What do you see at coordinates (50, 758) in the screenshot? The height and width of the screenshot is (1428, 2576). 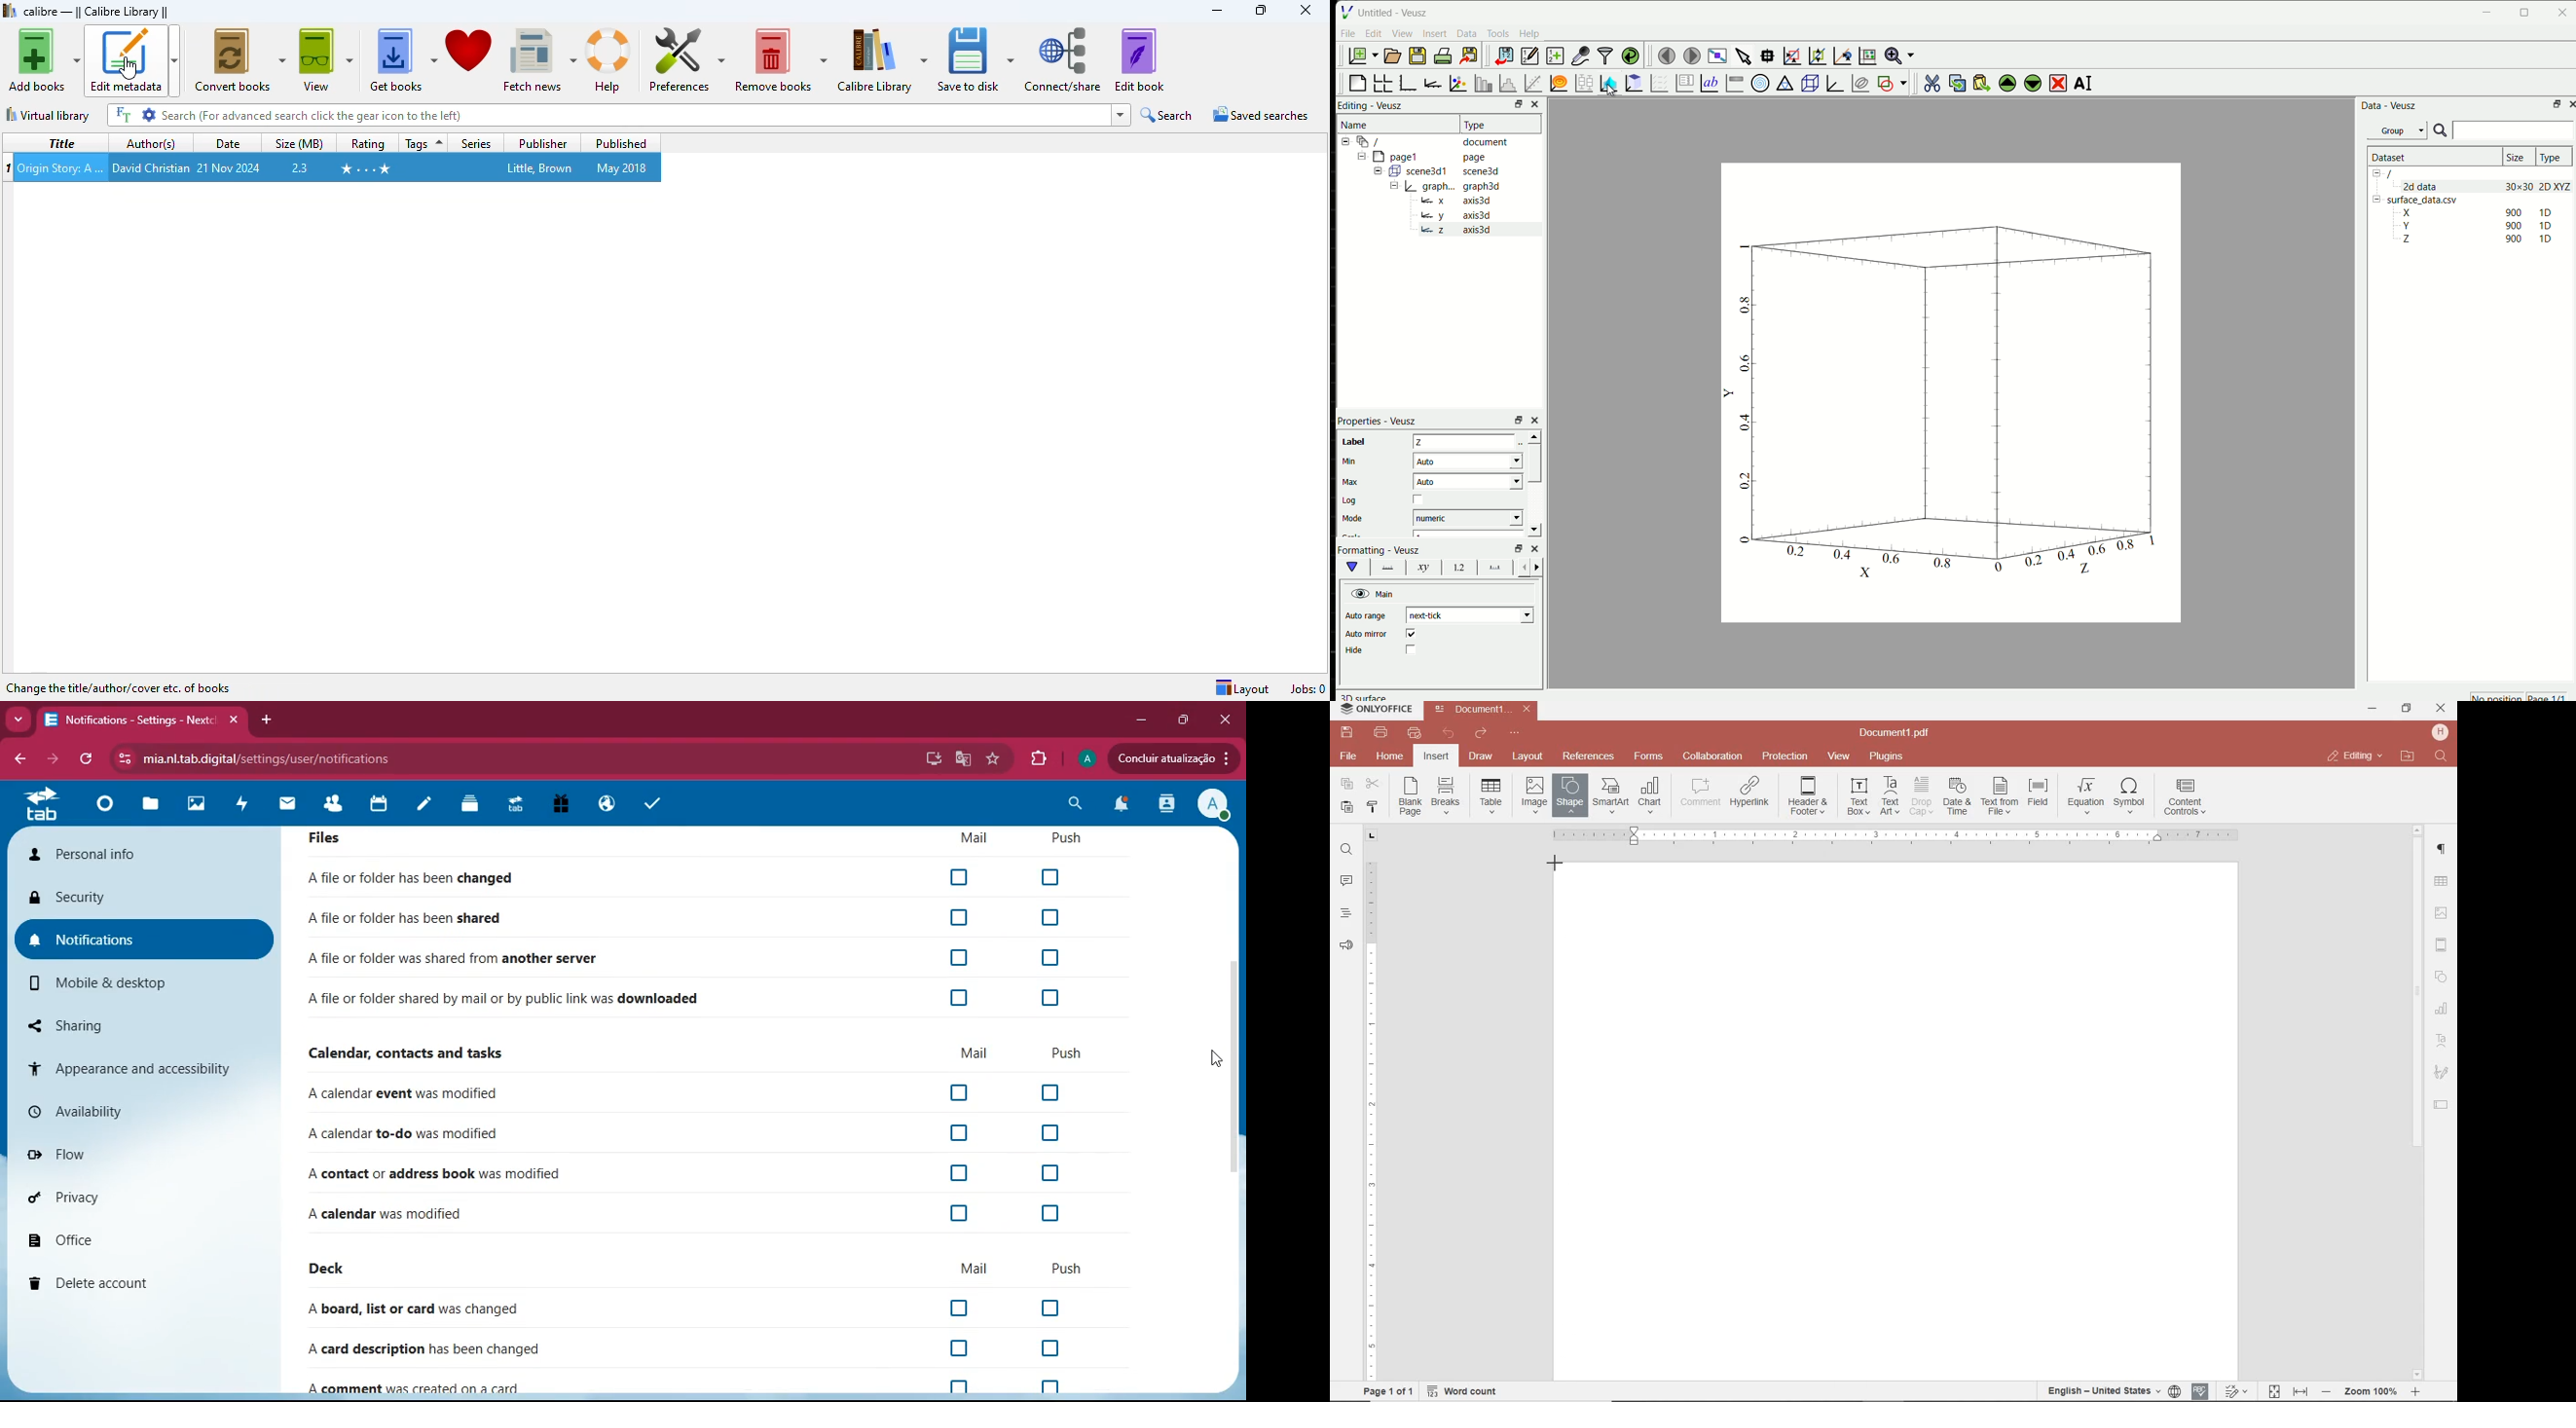 I see `forward` at bounding box center [50, 758].